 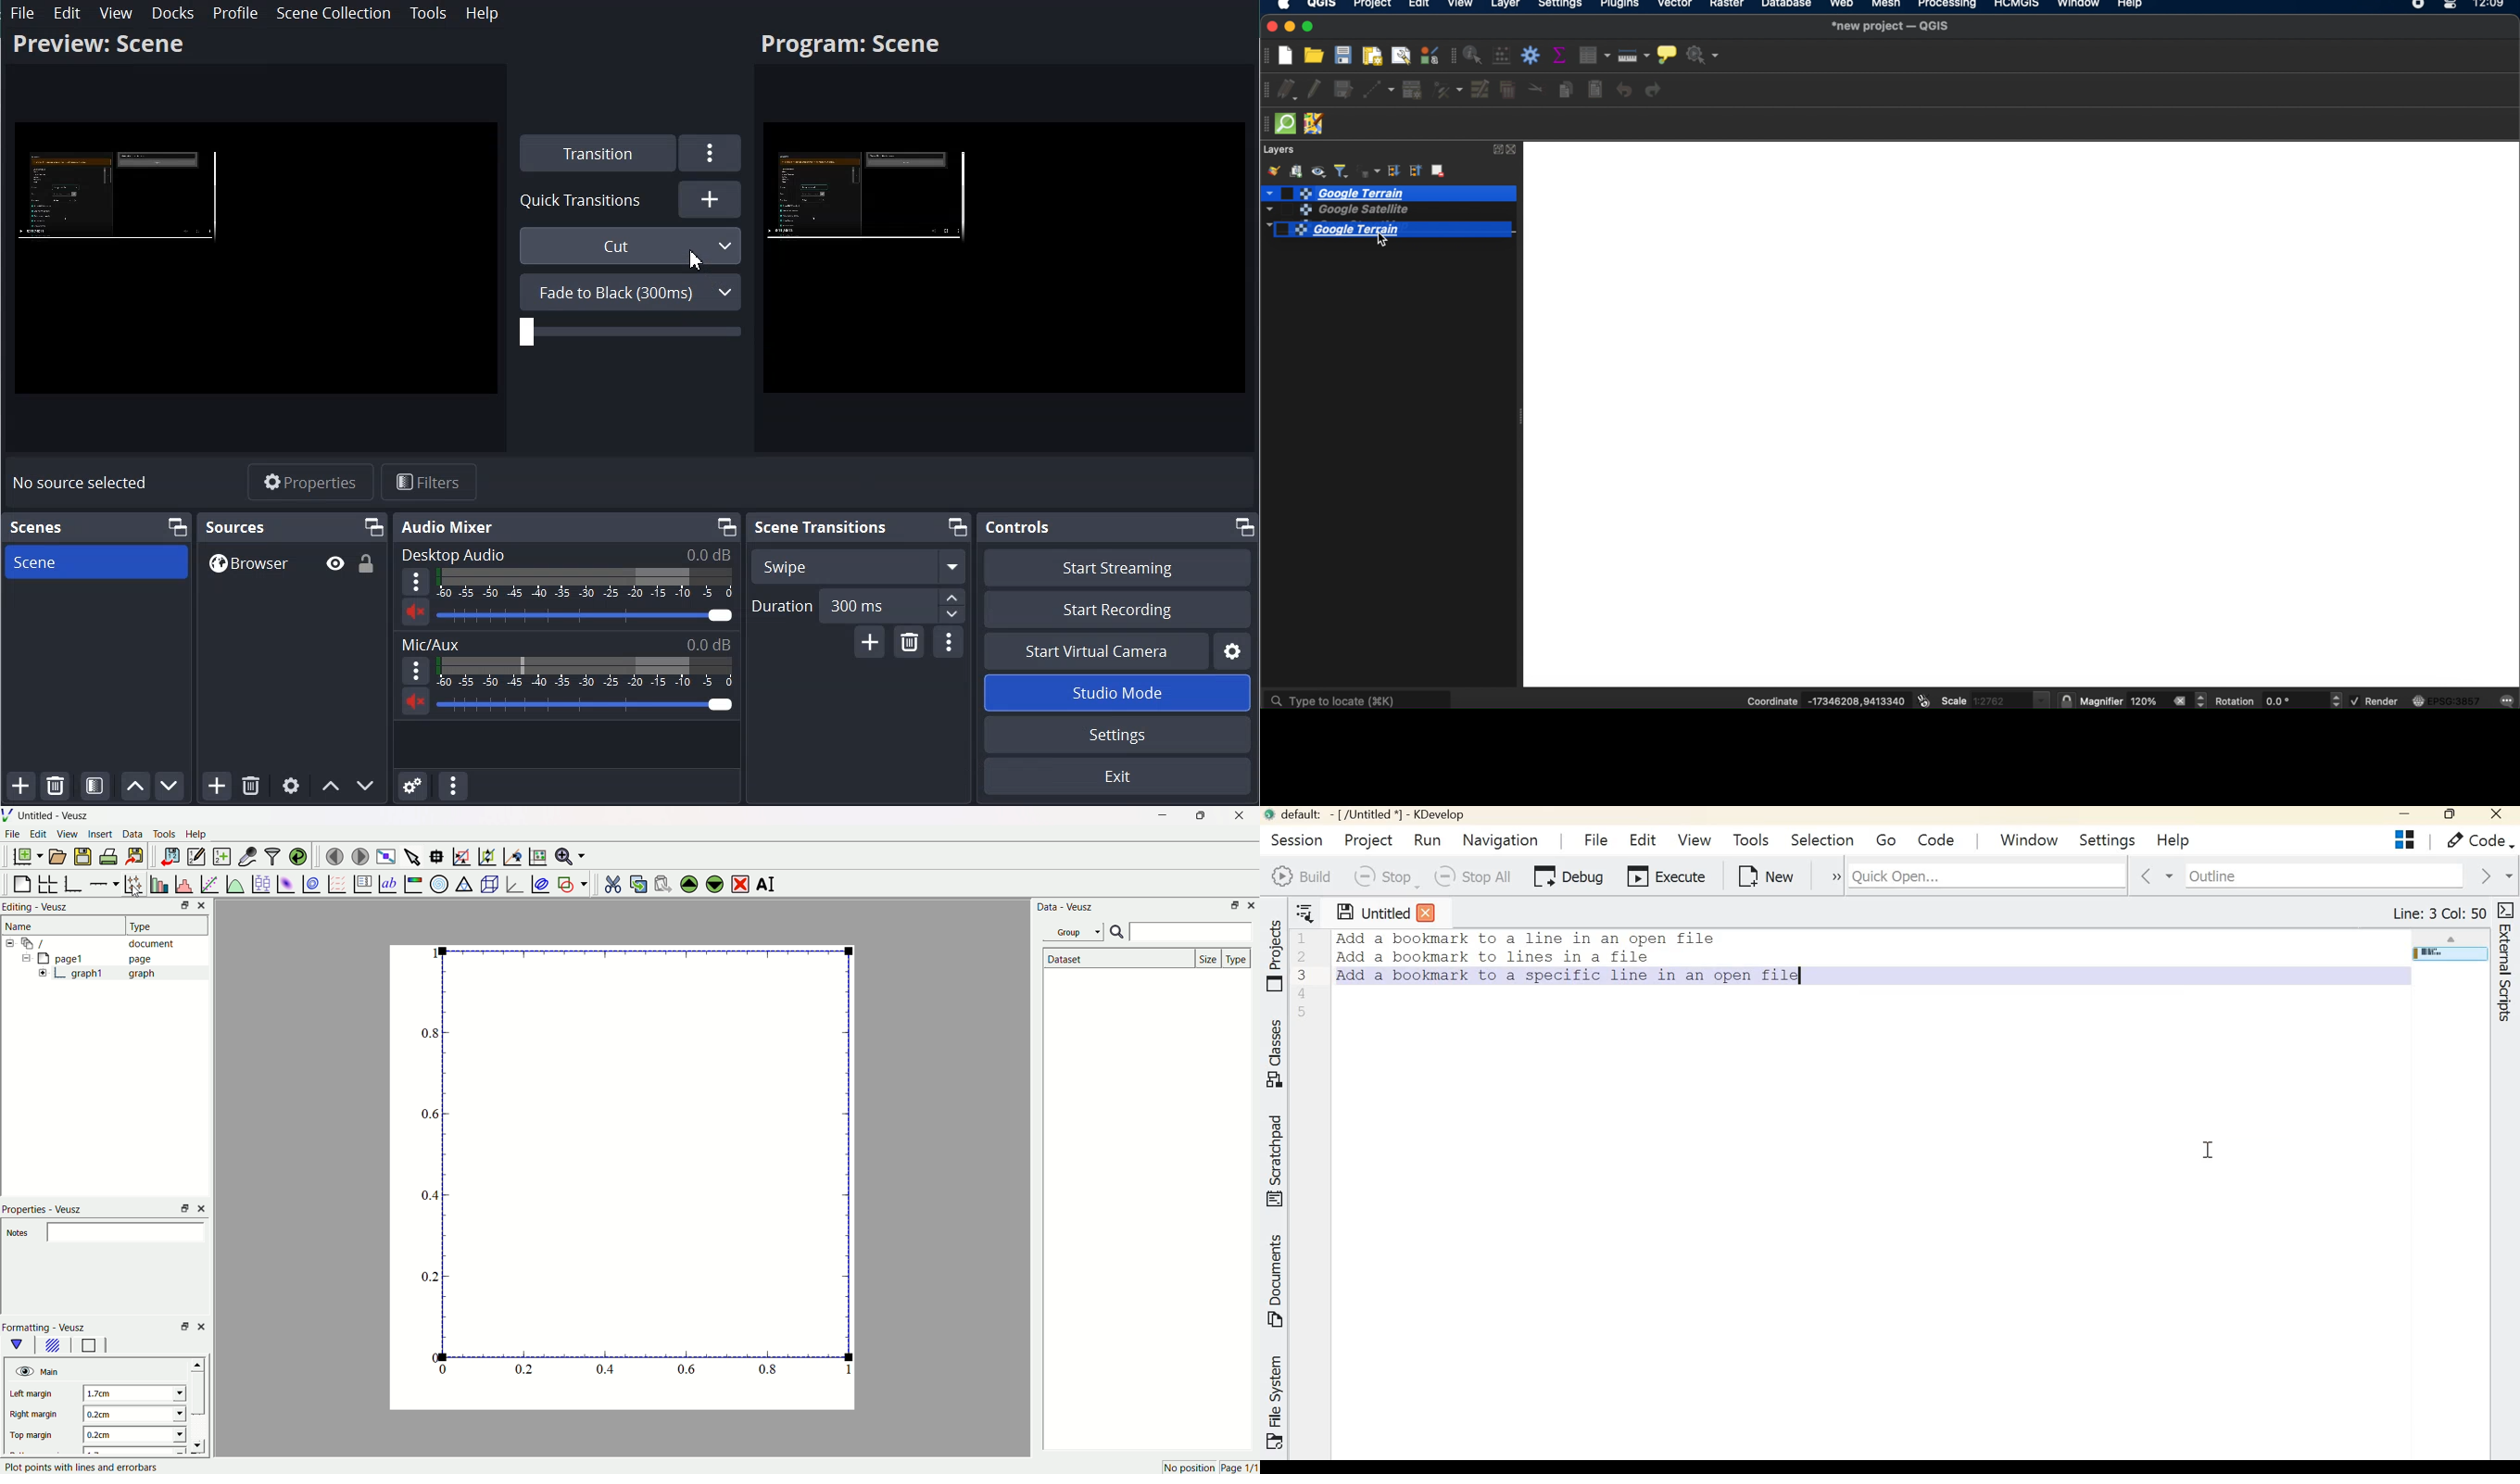 What do you see at coordinates (663, 882) in the screenshot?
I see `paste the widgets` at bounding box center [663, 882].